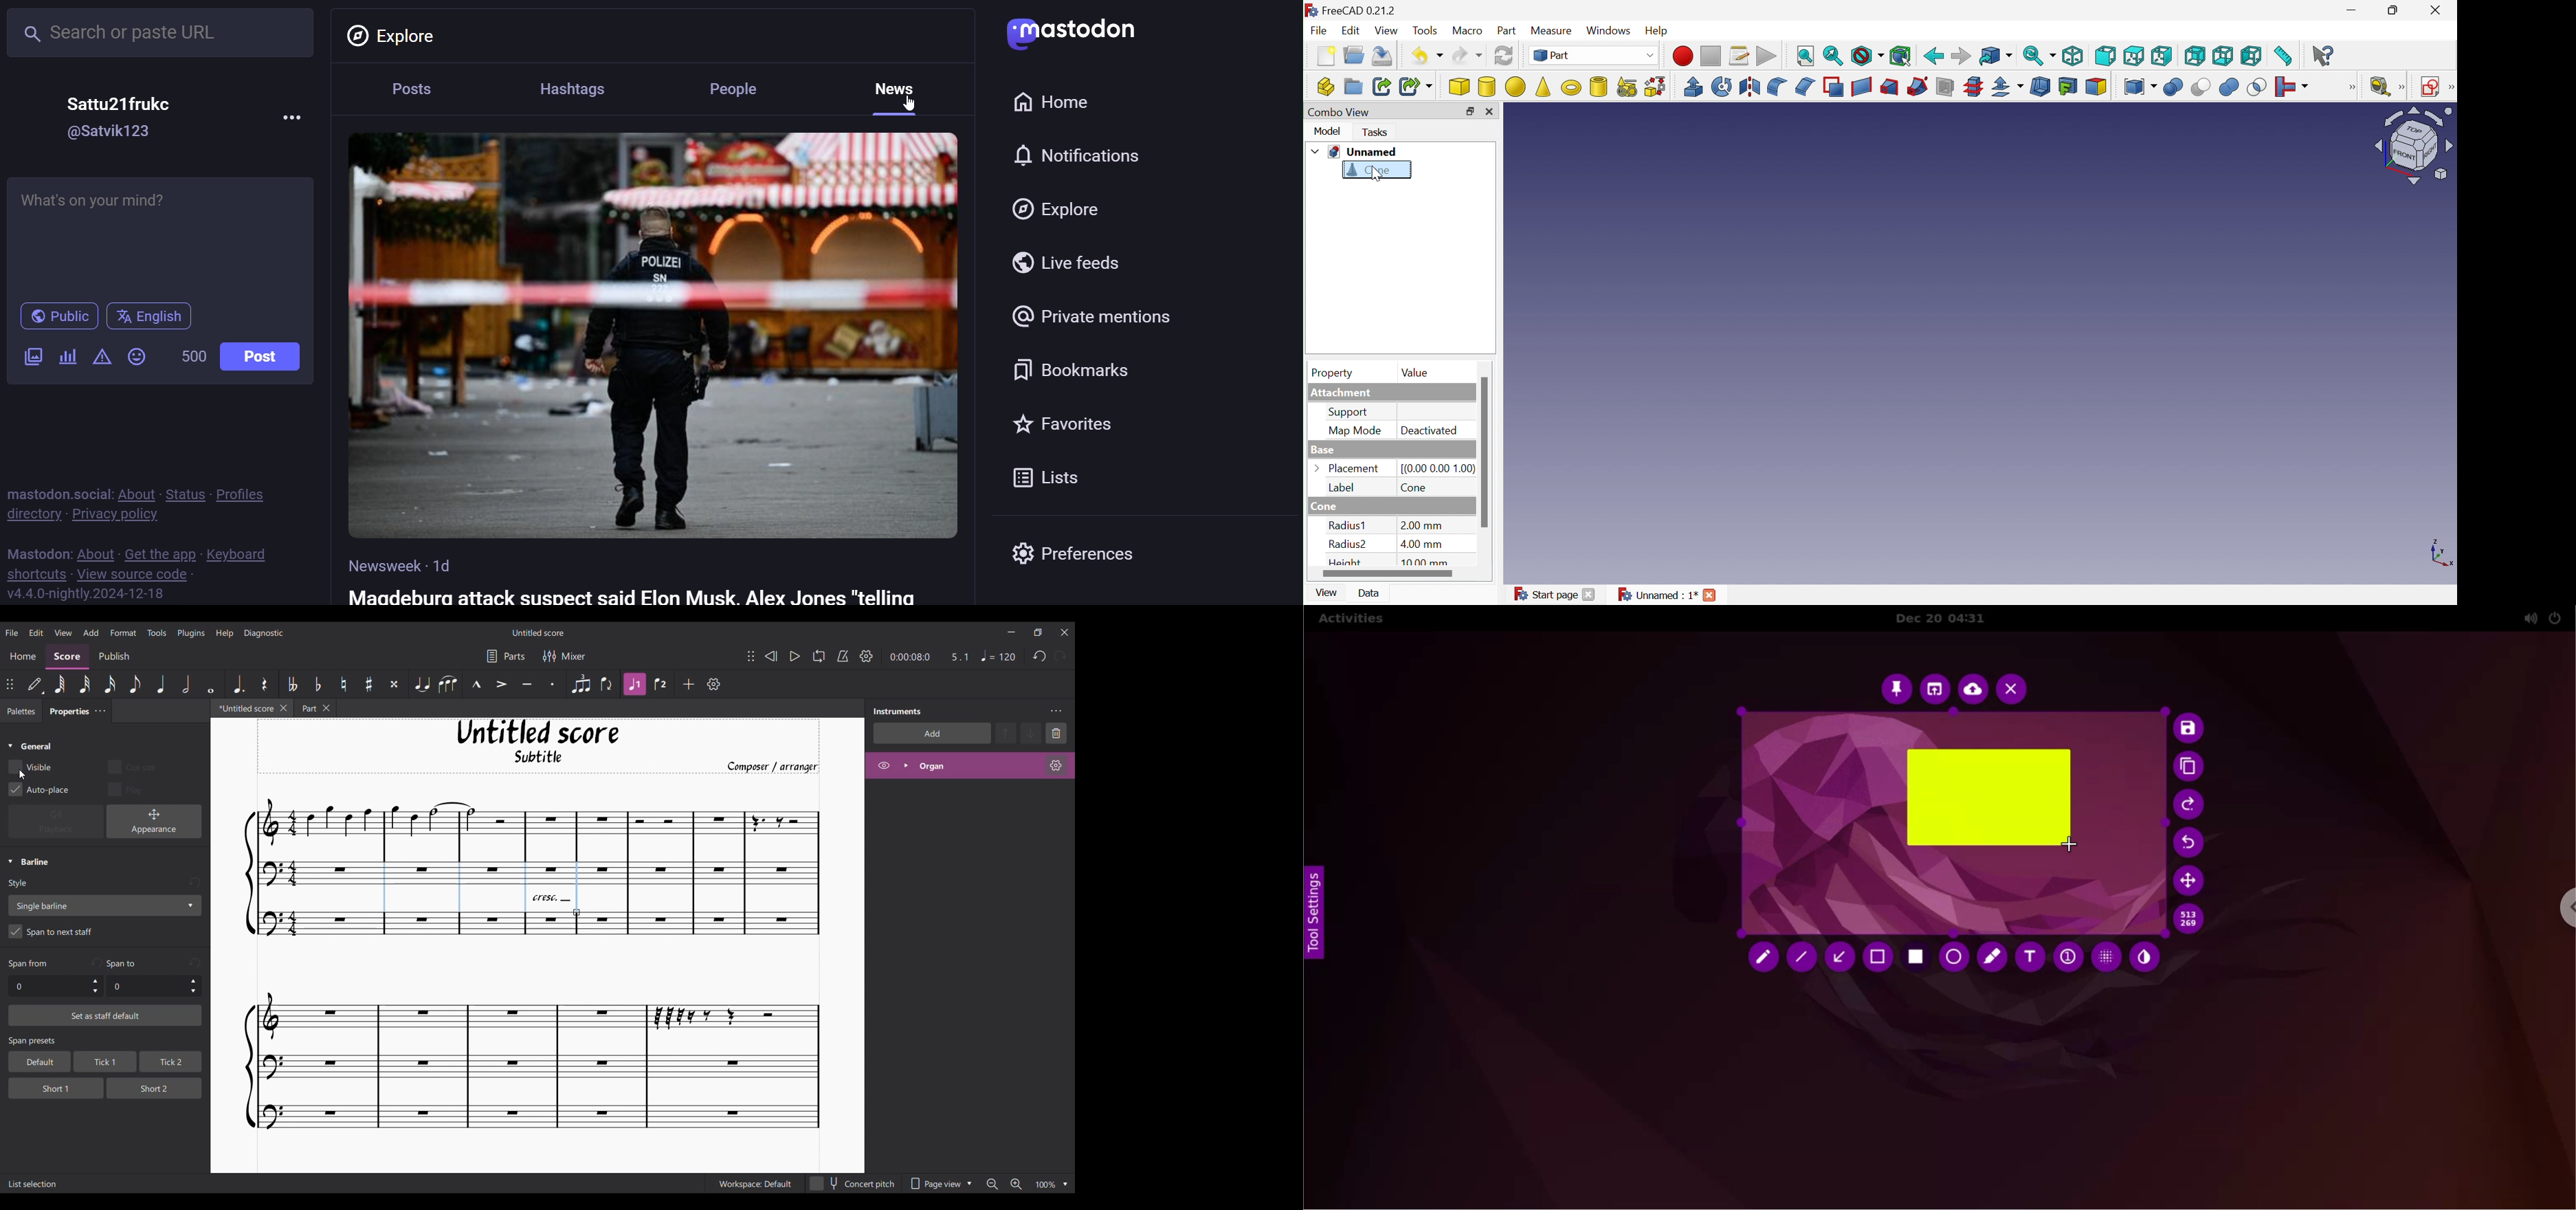 This screenshot has width=2576, height=1232. What do you see at coordinates (1889, 87) in the screenshot?
I see `Loft` at bounding box center [1889, 87].